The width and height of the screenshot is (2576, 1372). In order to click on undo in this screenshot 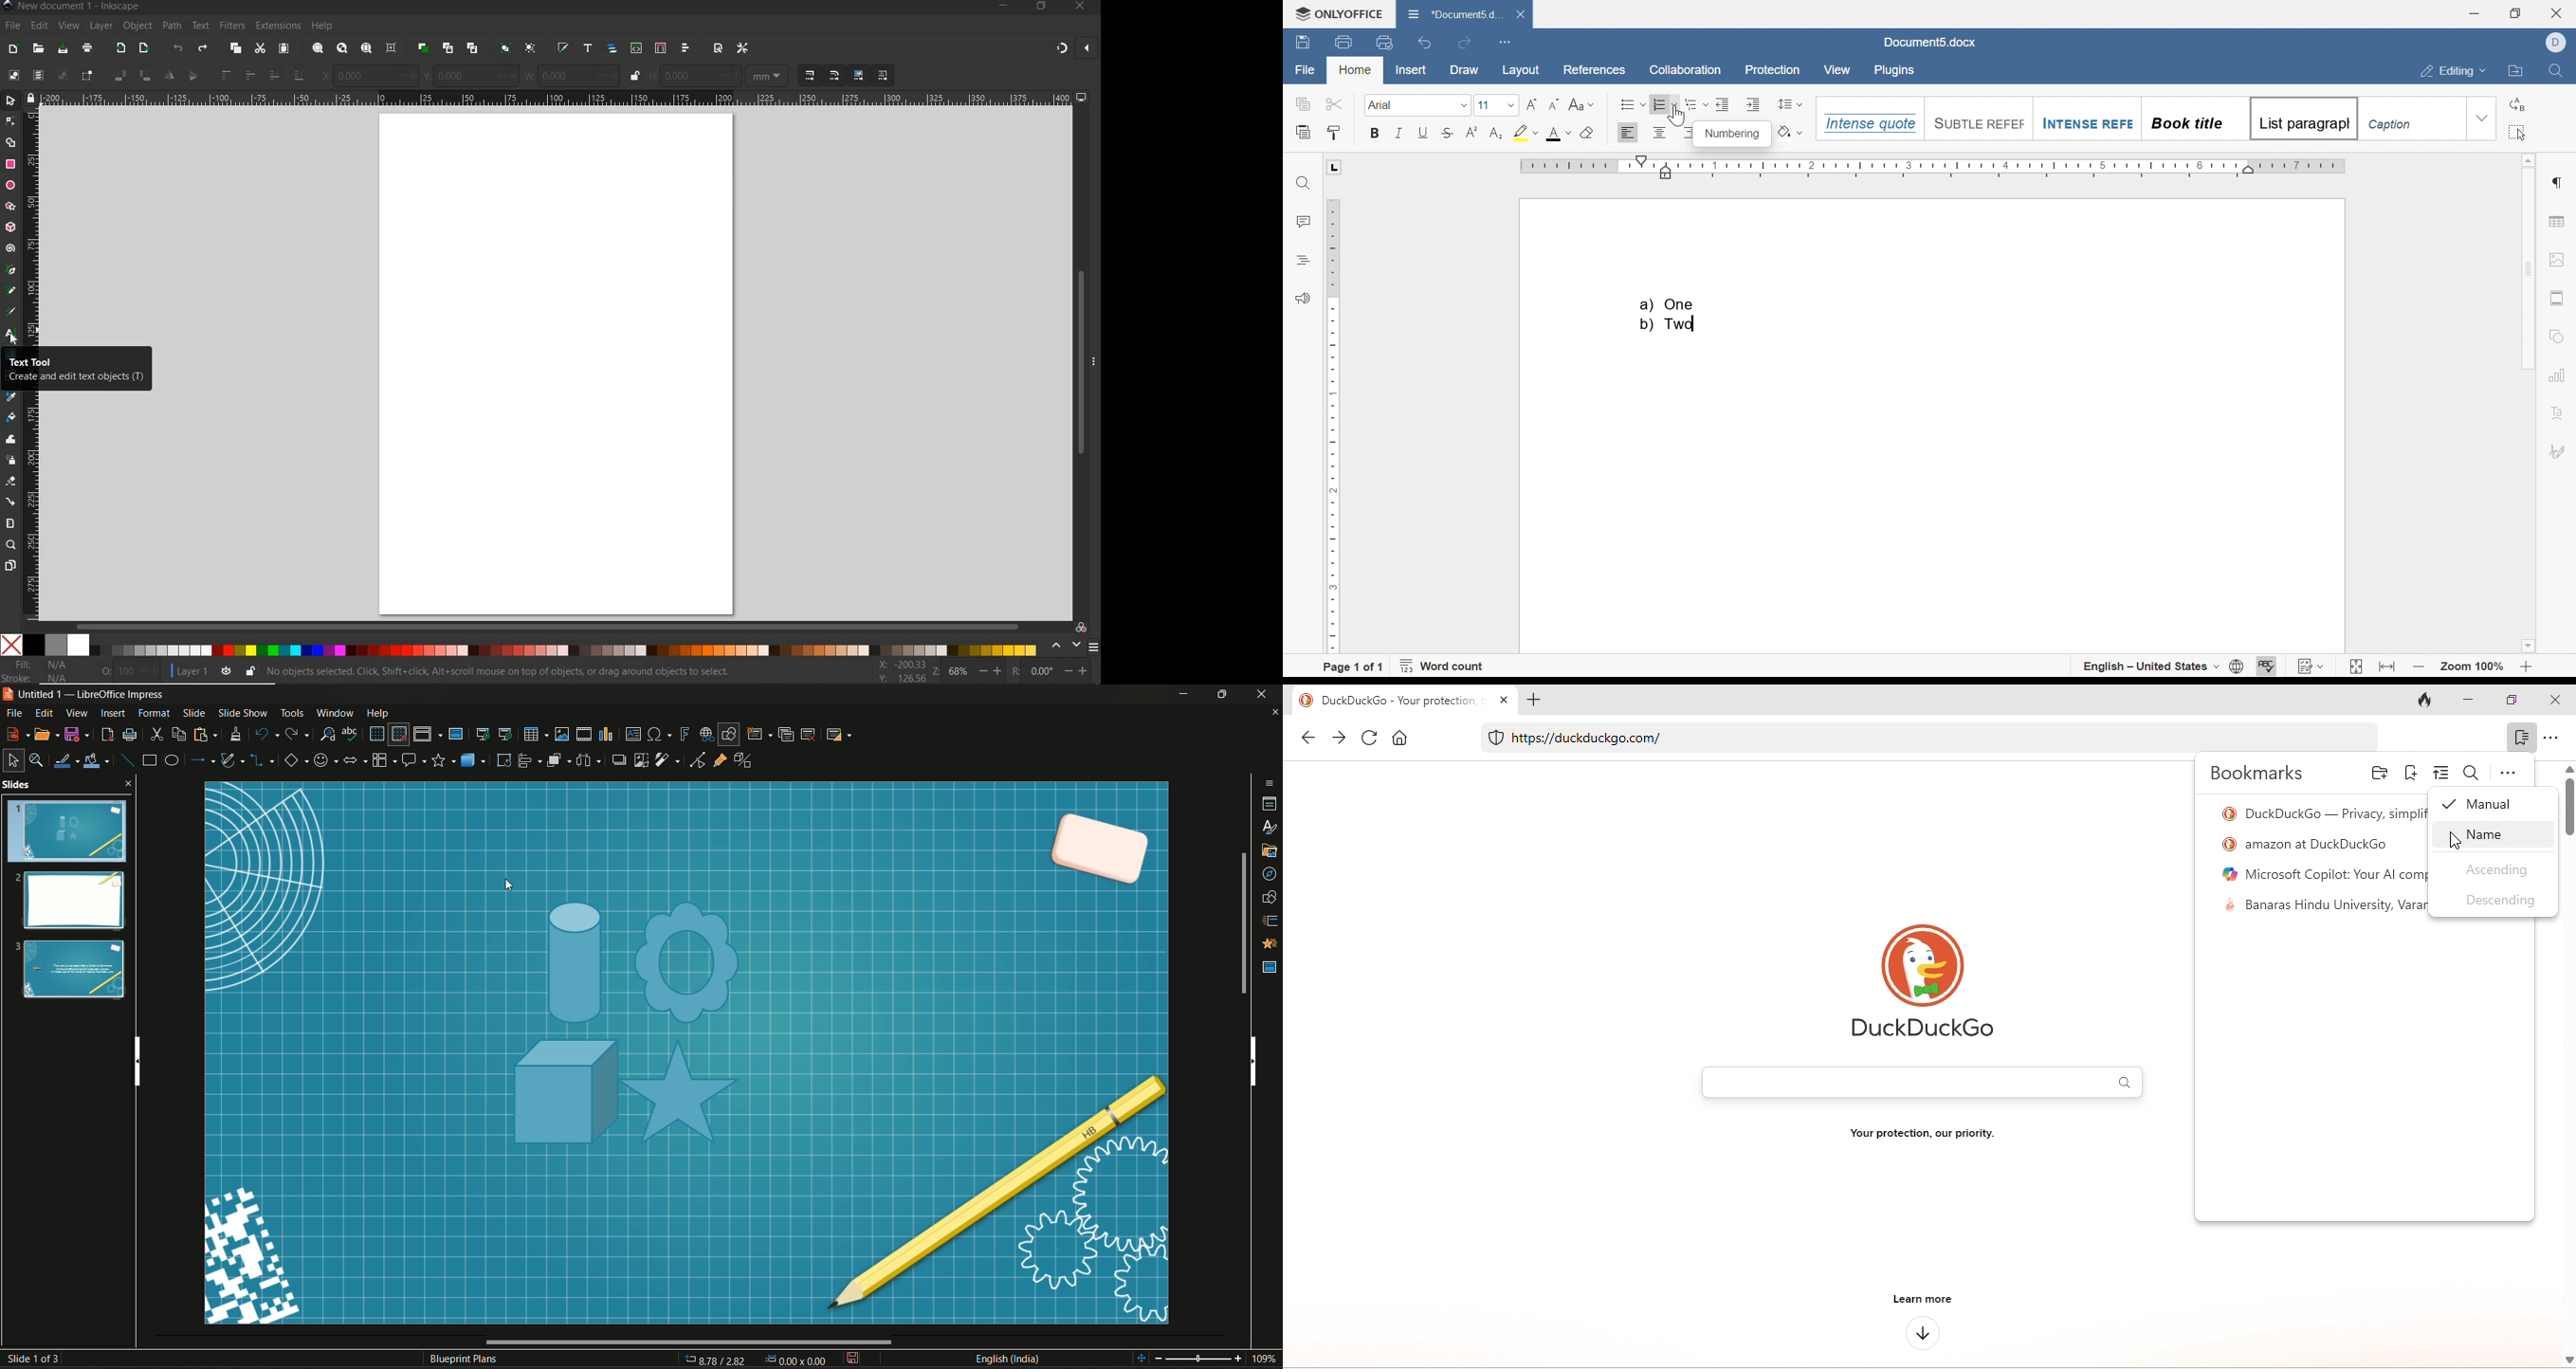, I will do `click(265, 733)`.